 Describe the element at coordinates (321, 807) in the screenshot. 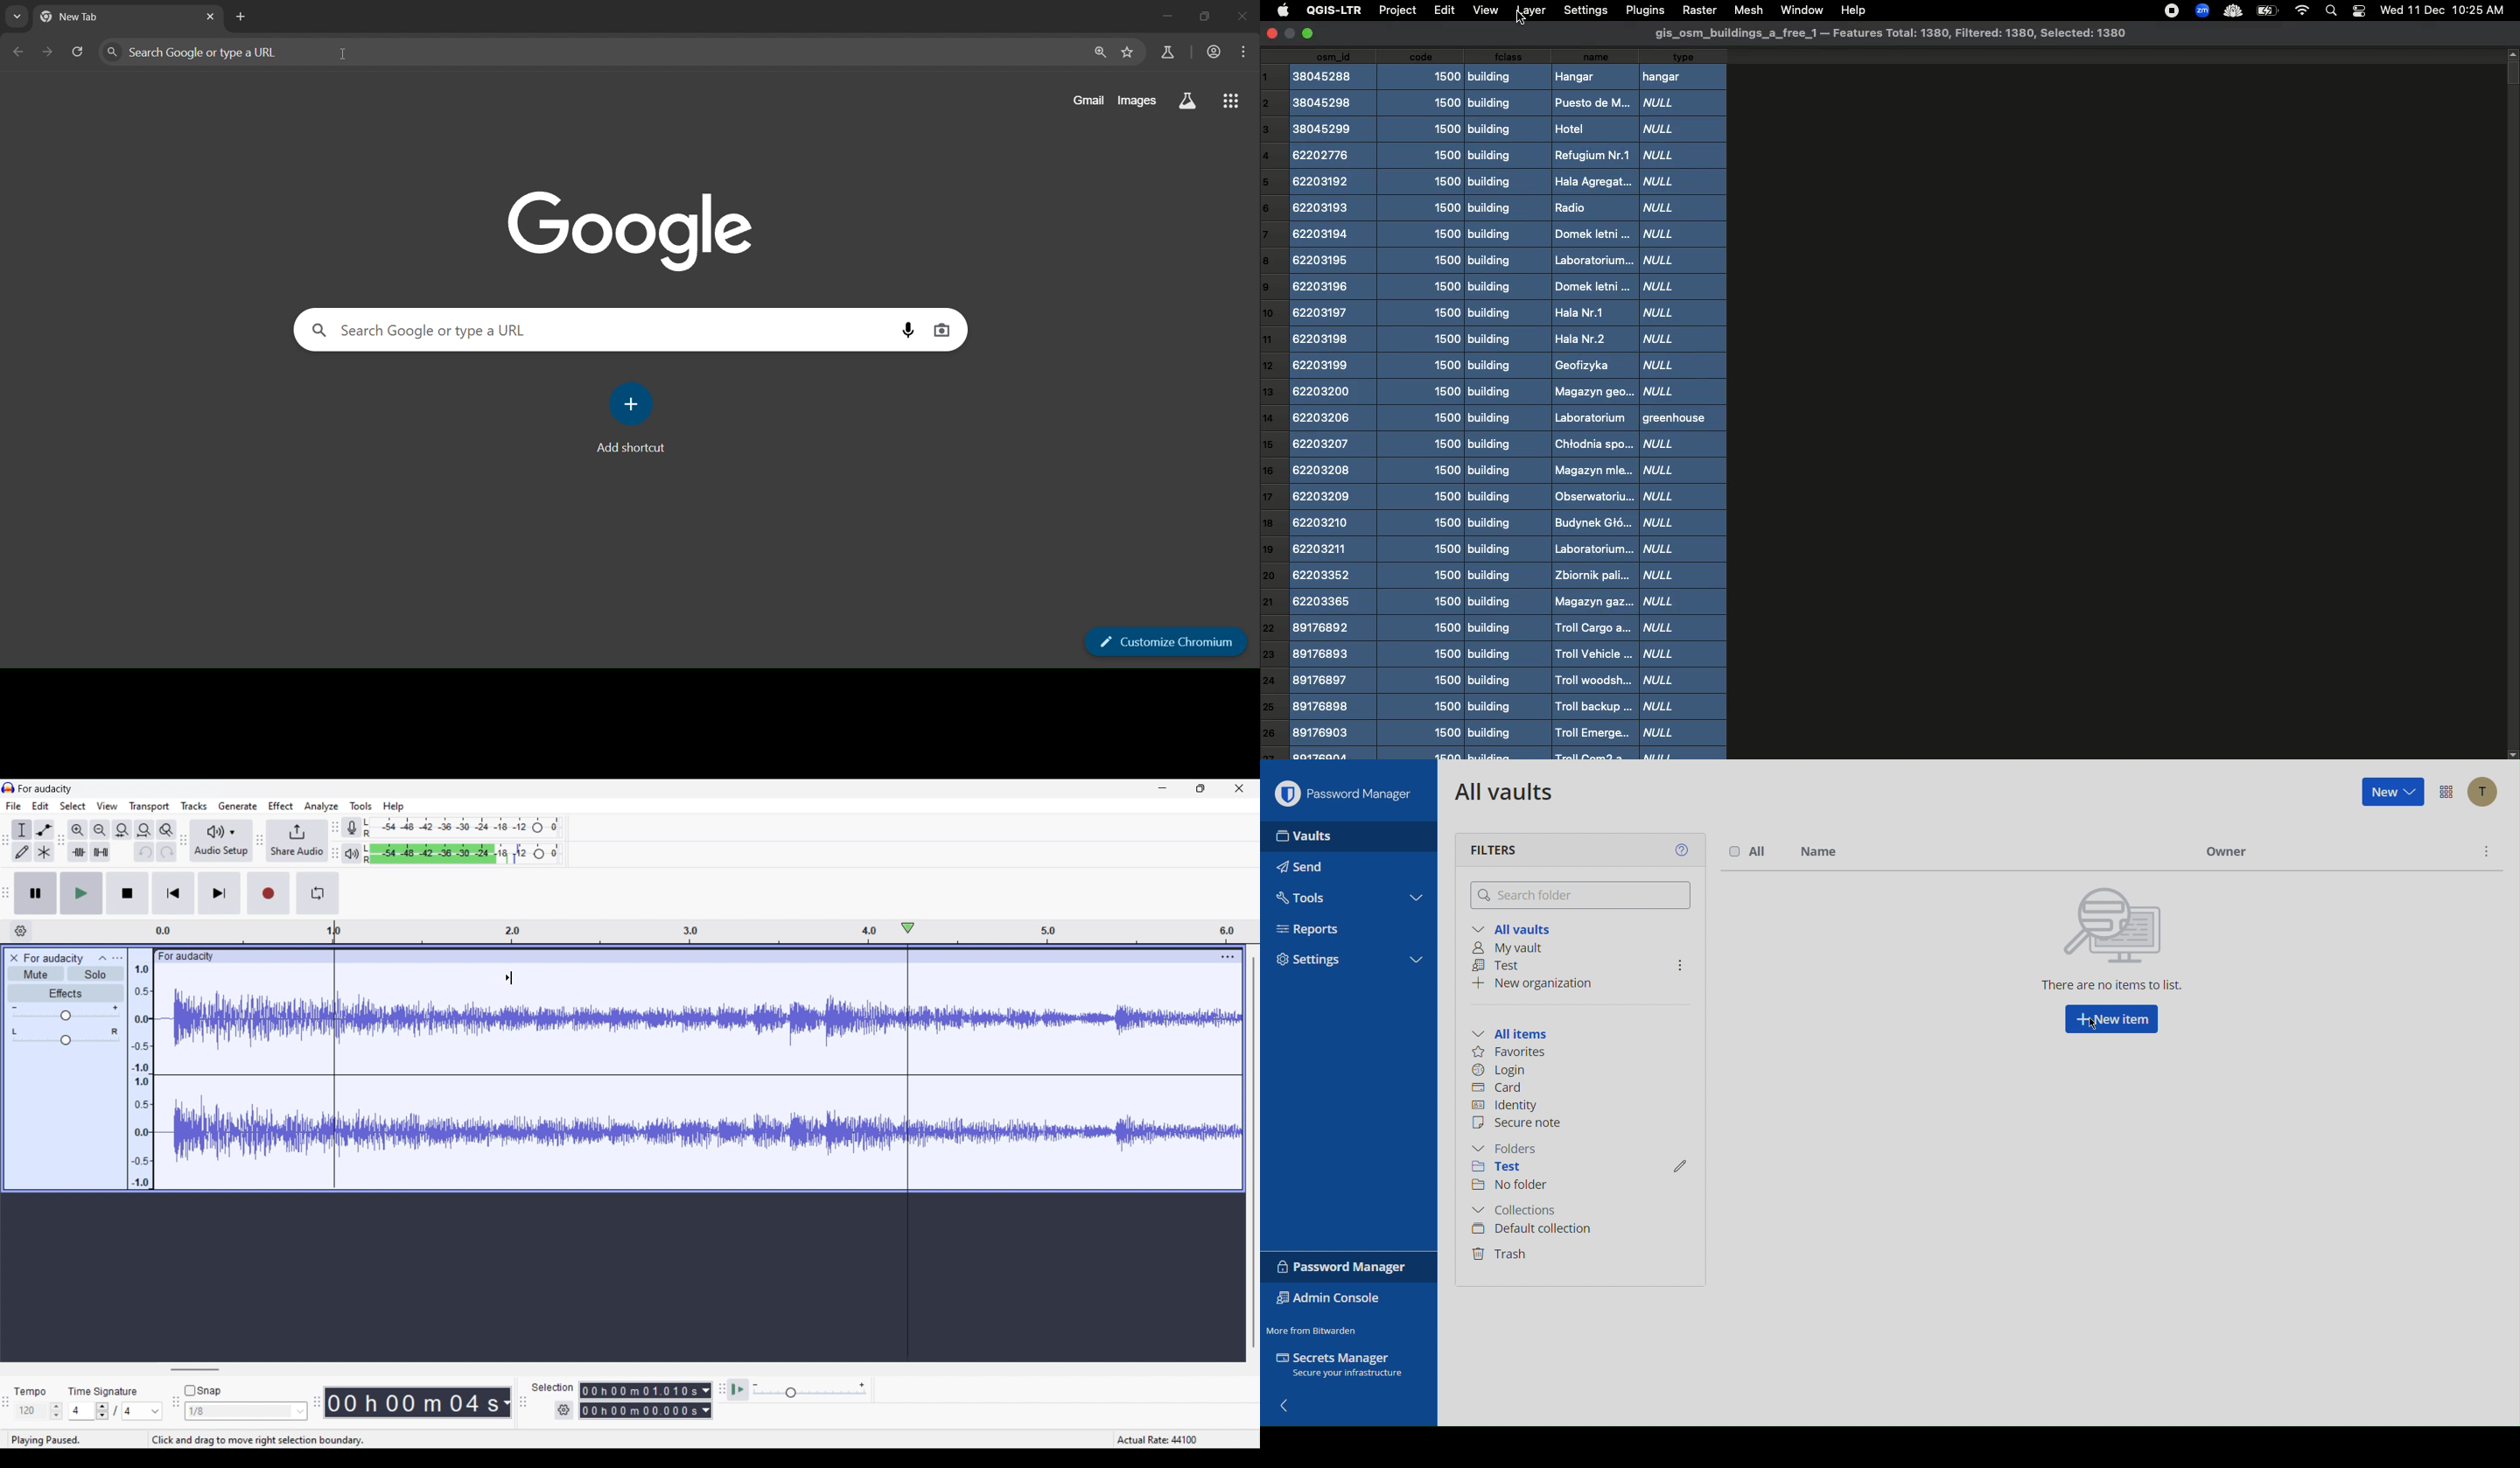

I see `Analyze menu` at that location.